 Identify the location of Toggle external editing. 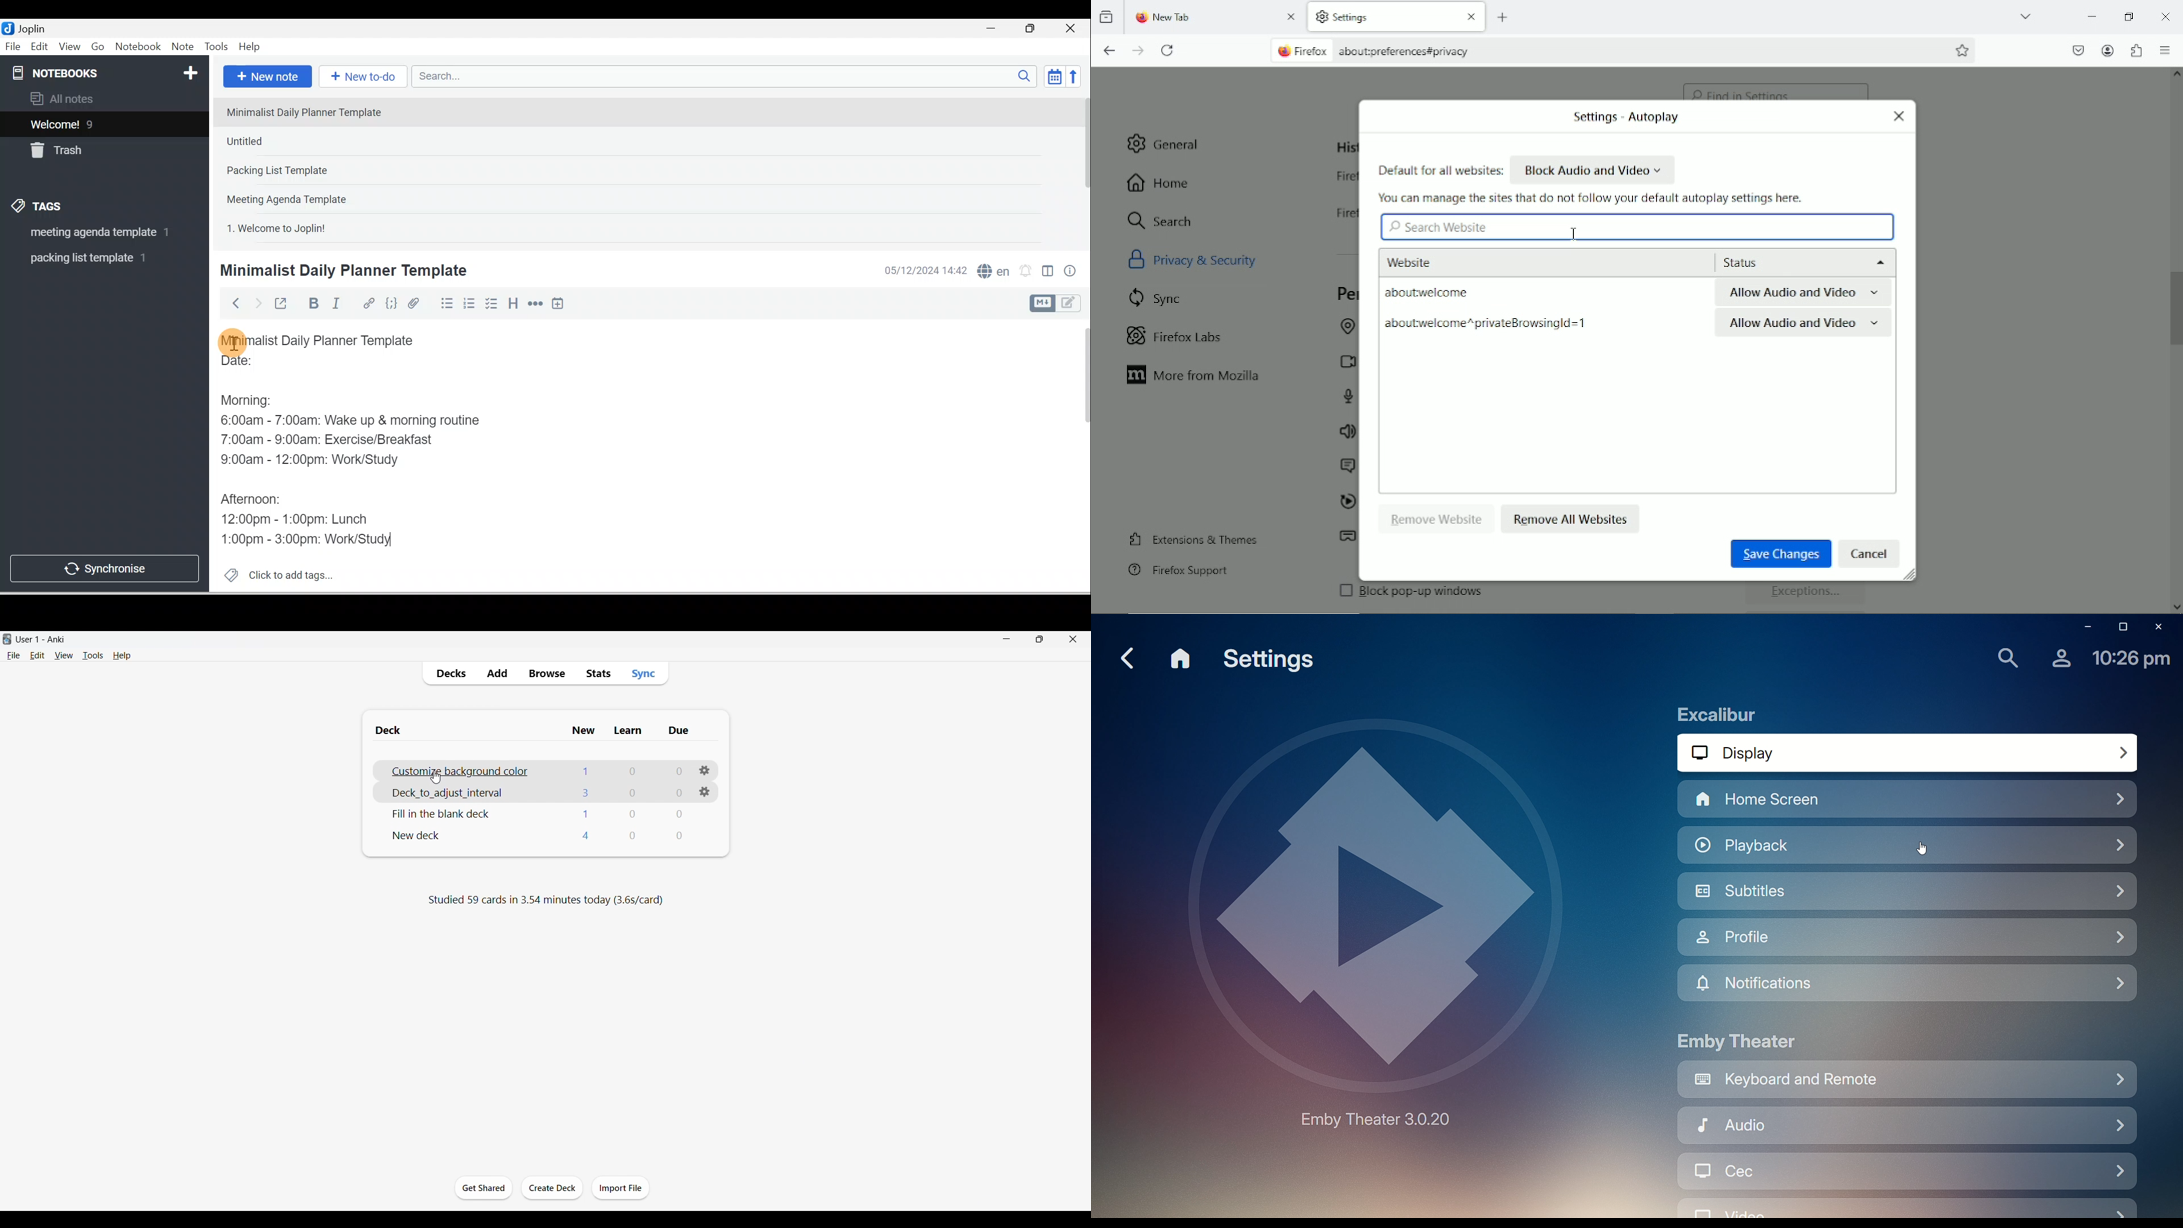
(283, 306).